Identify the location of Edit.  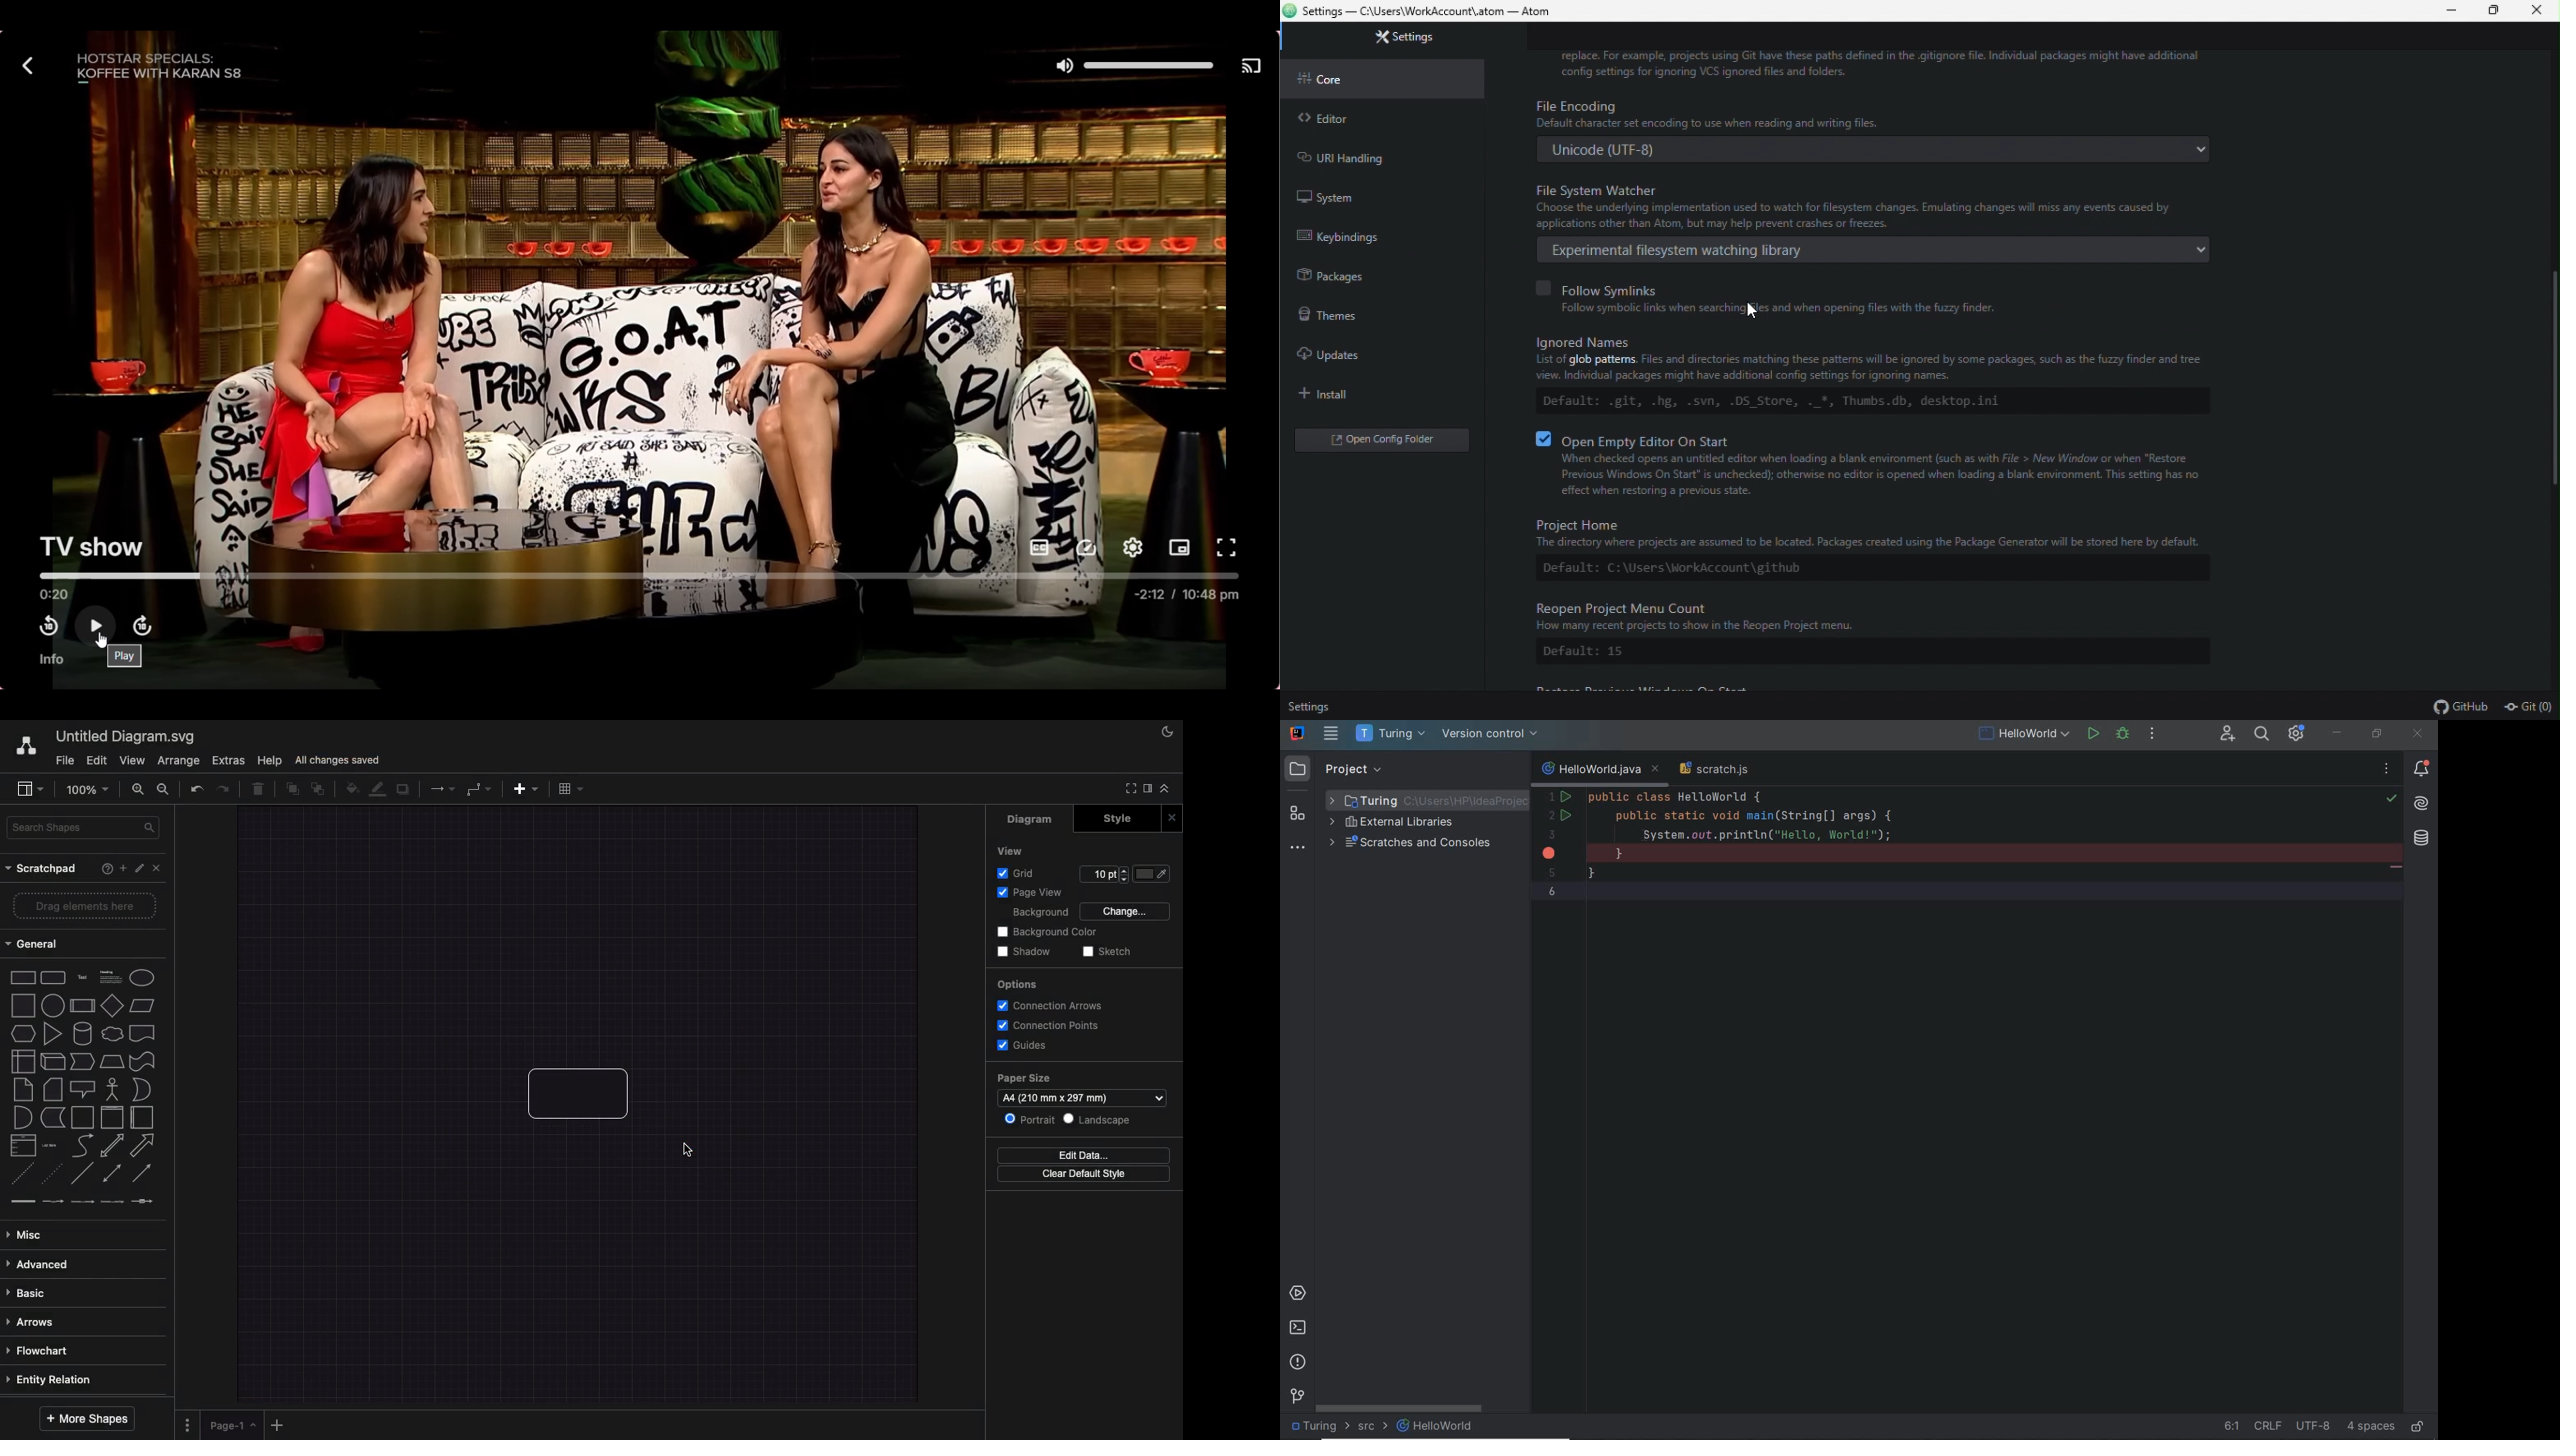
(139, 868).